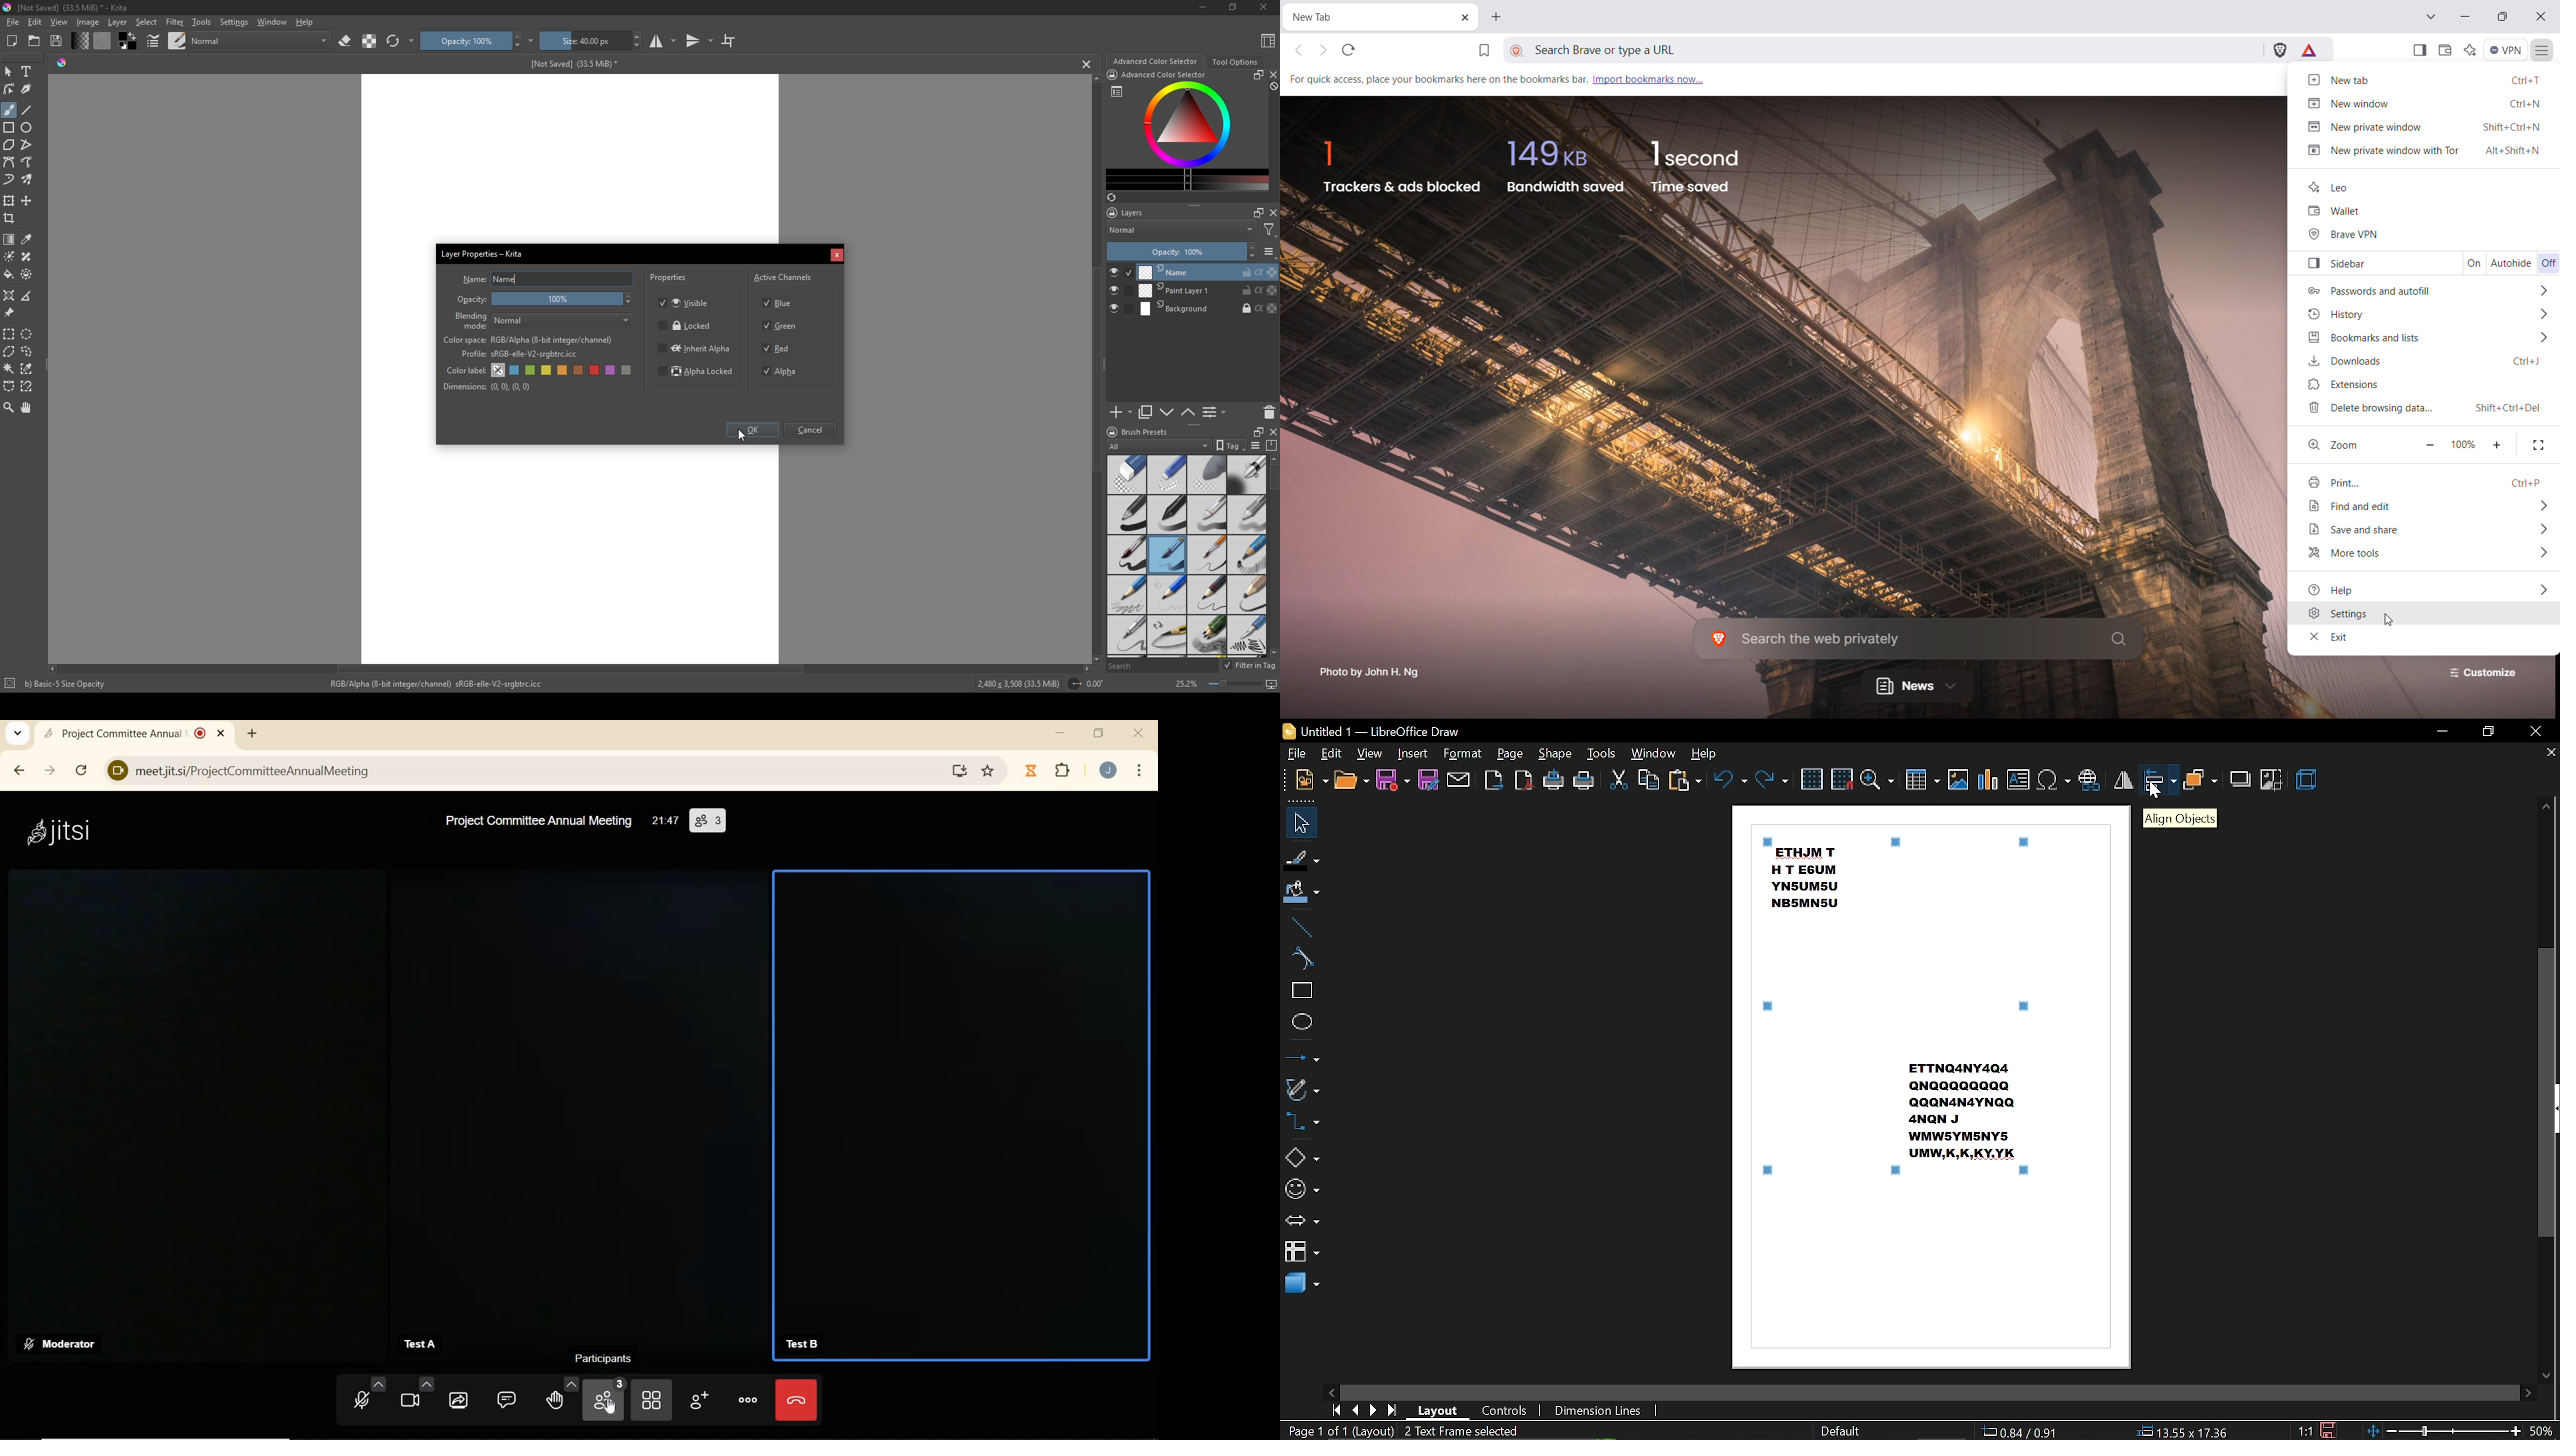  I want to click on rectangular, so click(9, 333).